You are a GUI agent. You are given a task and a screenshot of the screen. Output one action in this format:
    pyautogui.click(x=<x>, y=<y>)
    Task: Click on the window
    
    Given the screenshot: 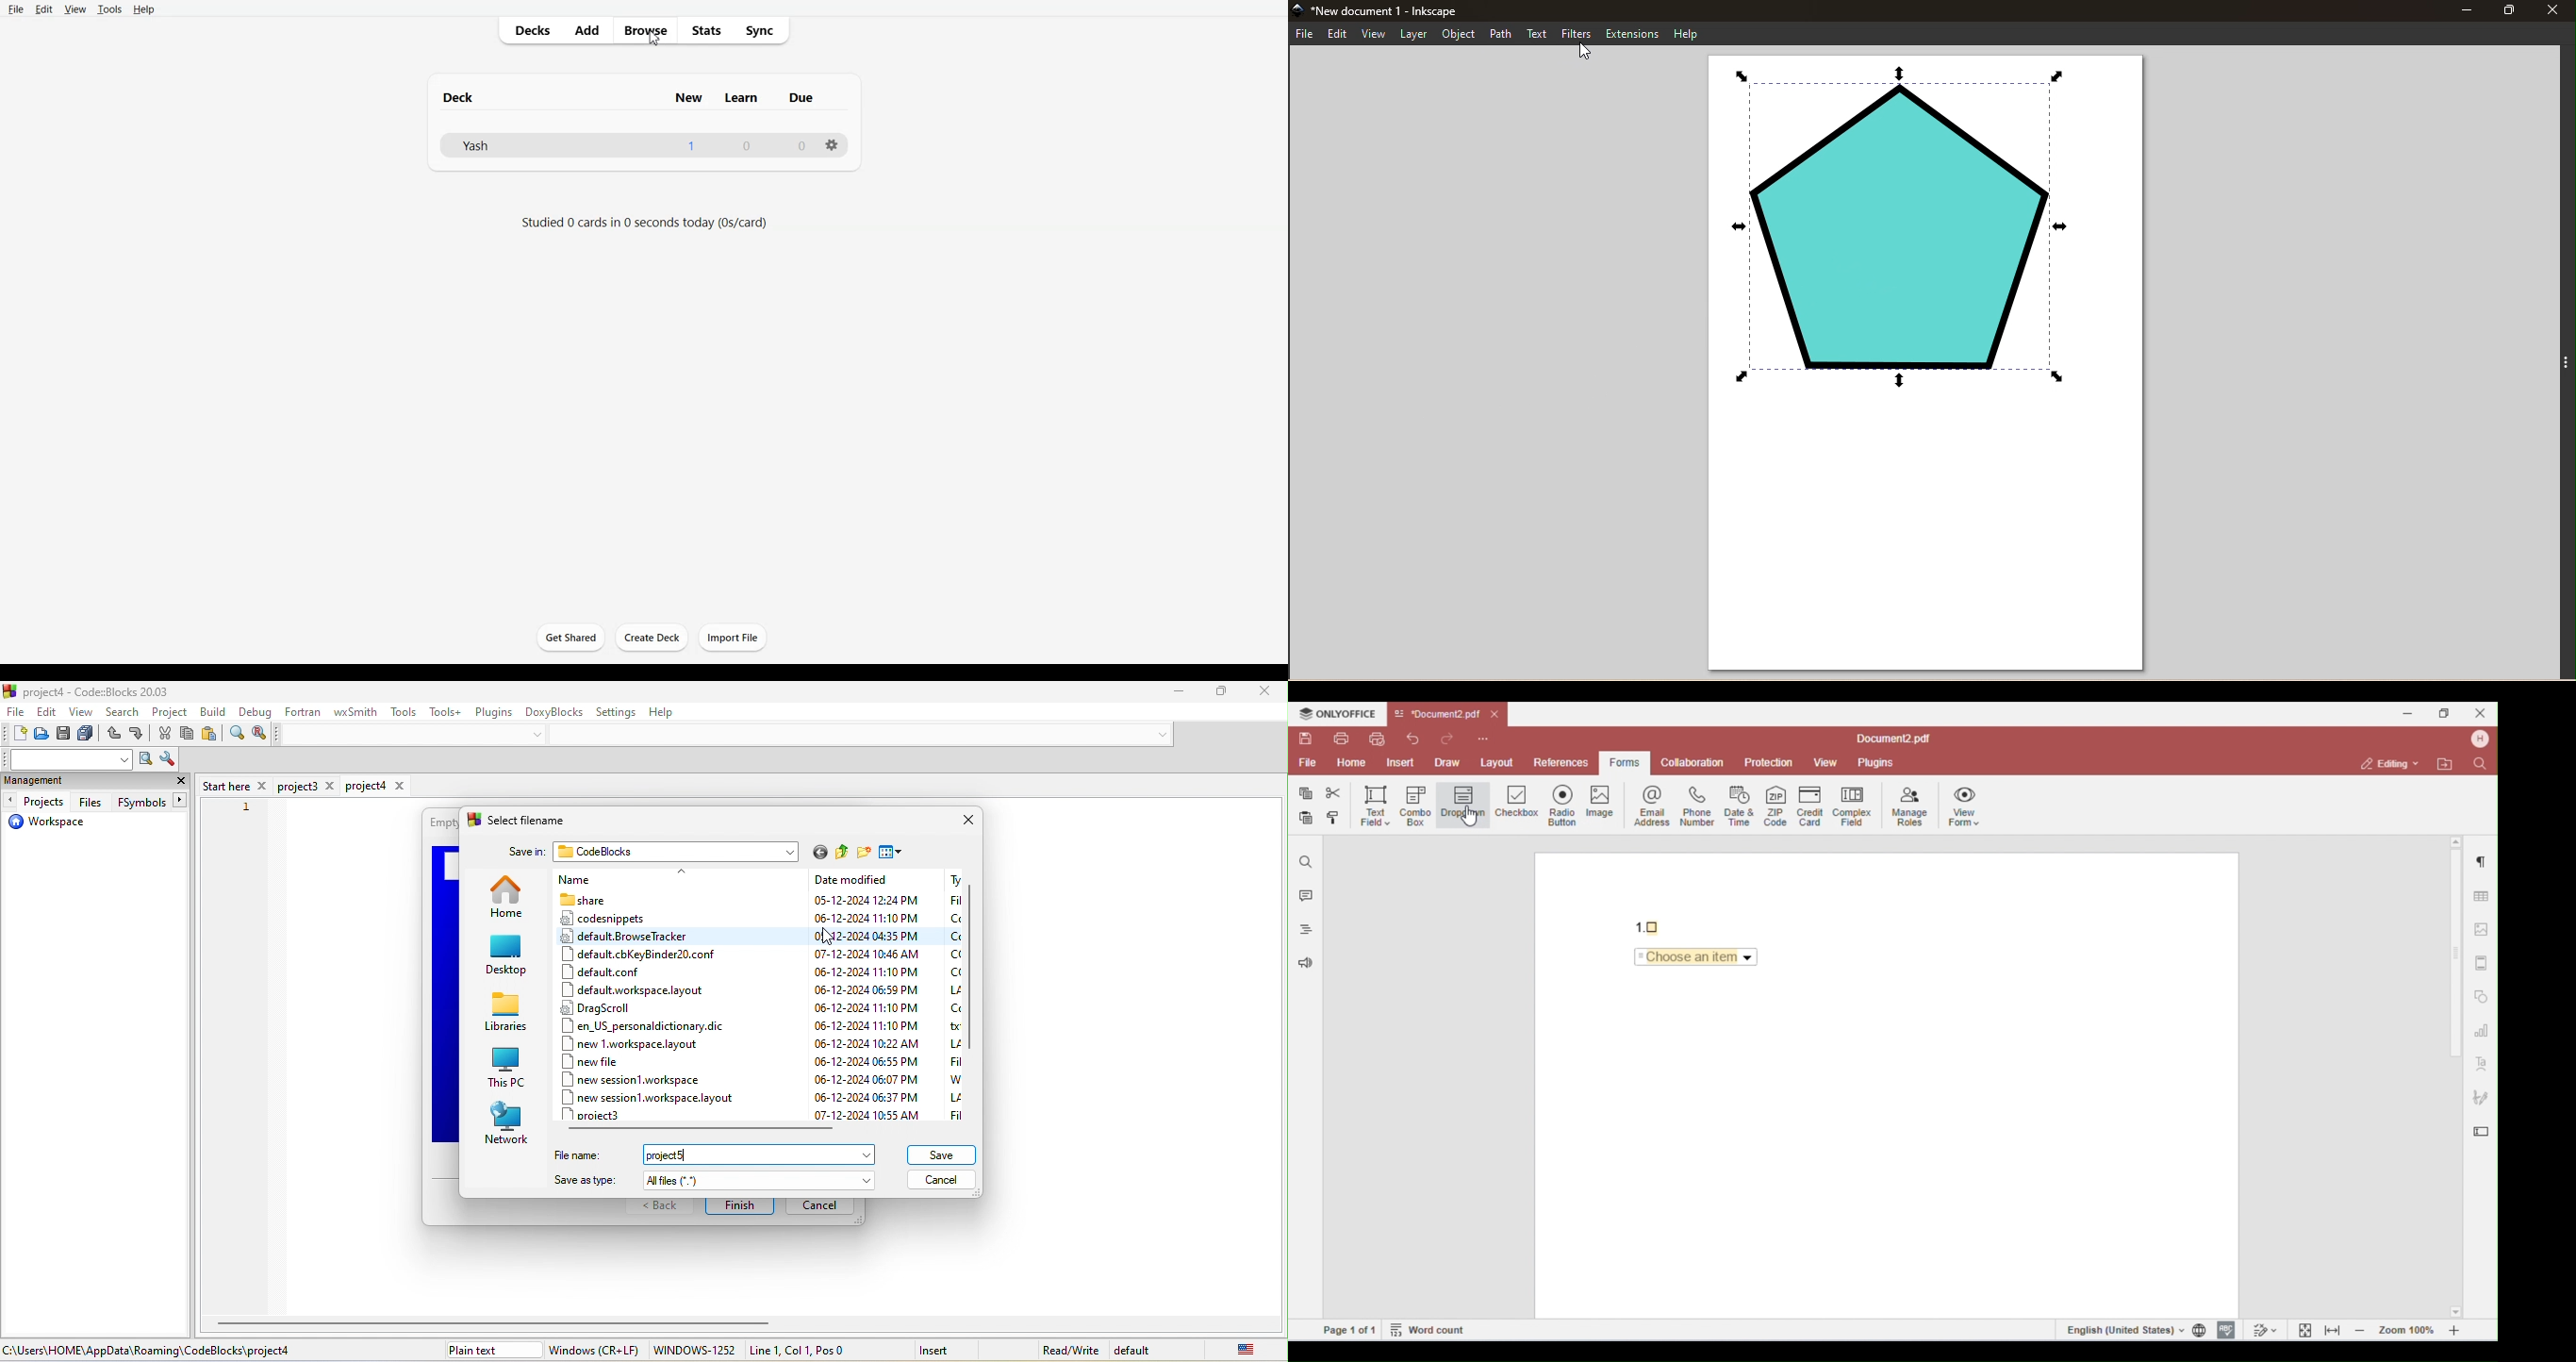 What is the action you would take?
    pyautogui.click(x=595, y=1350)
    